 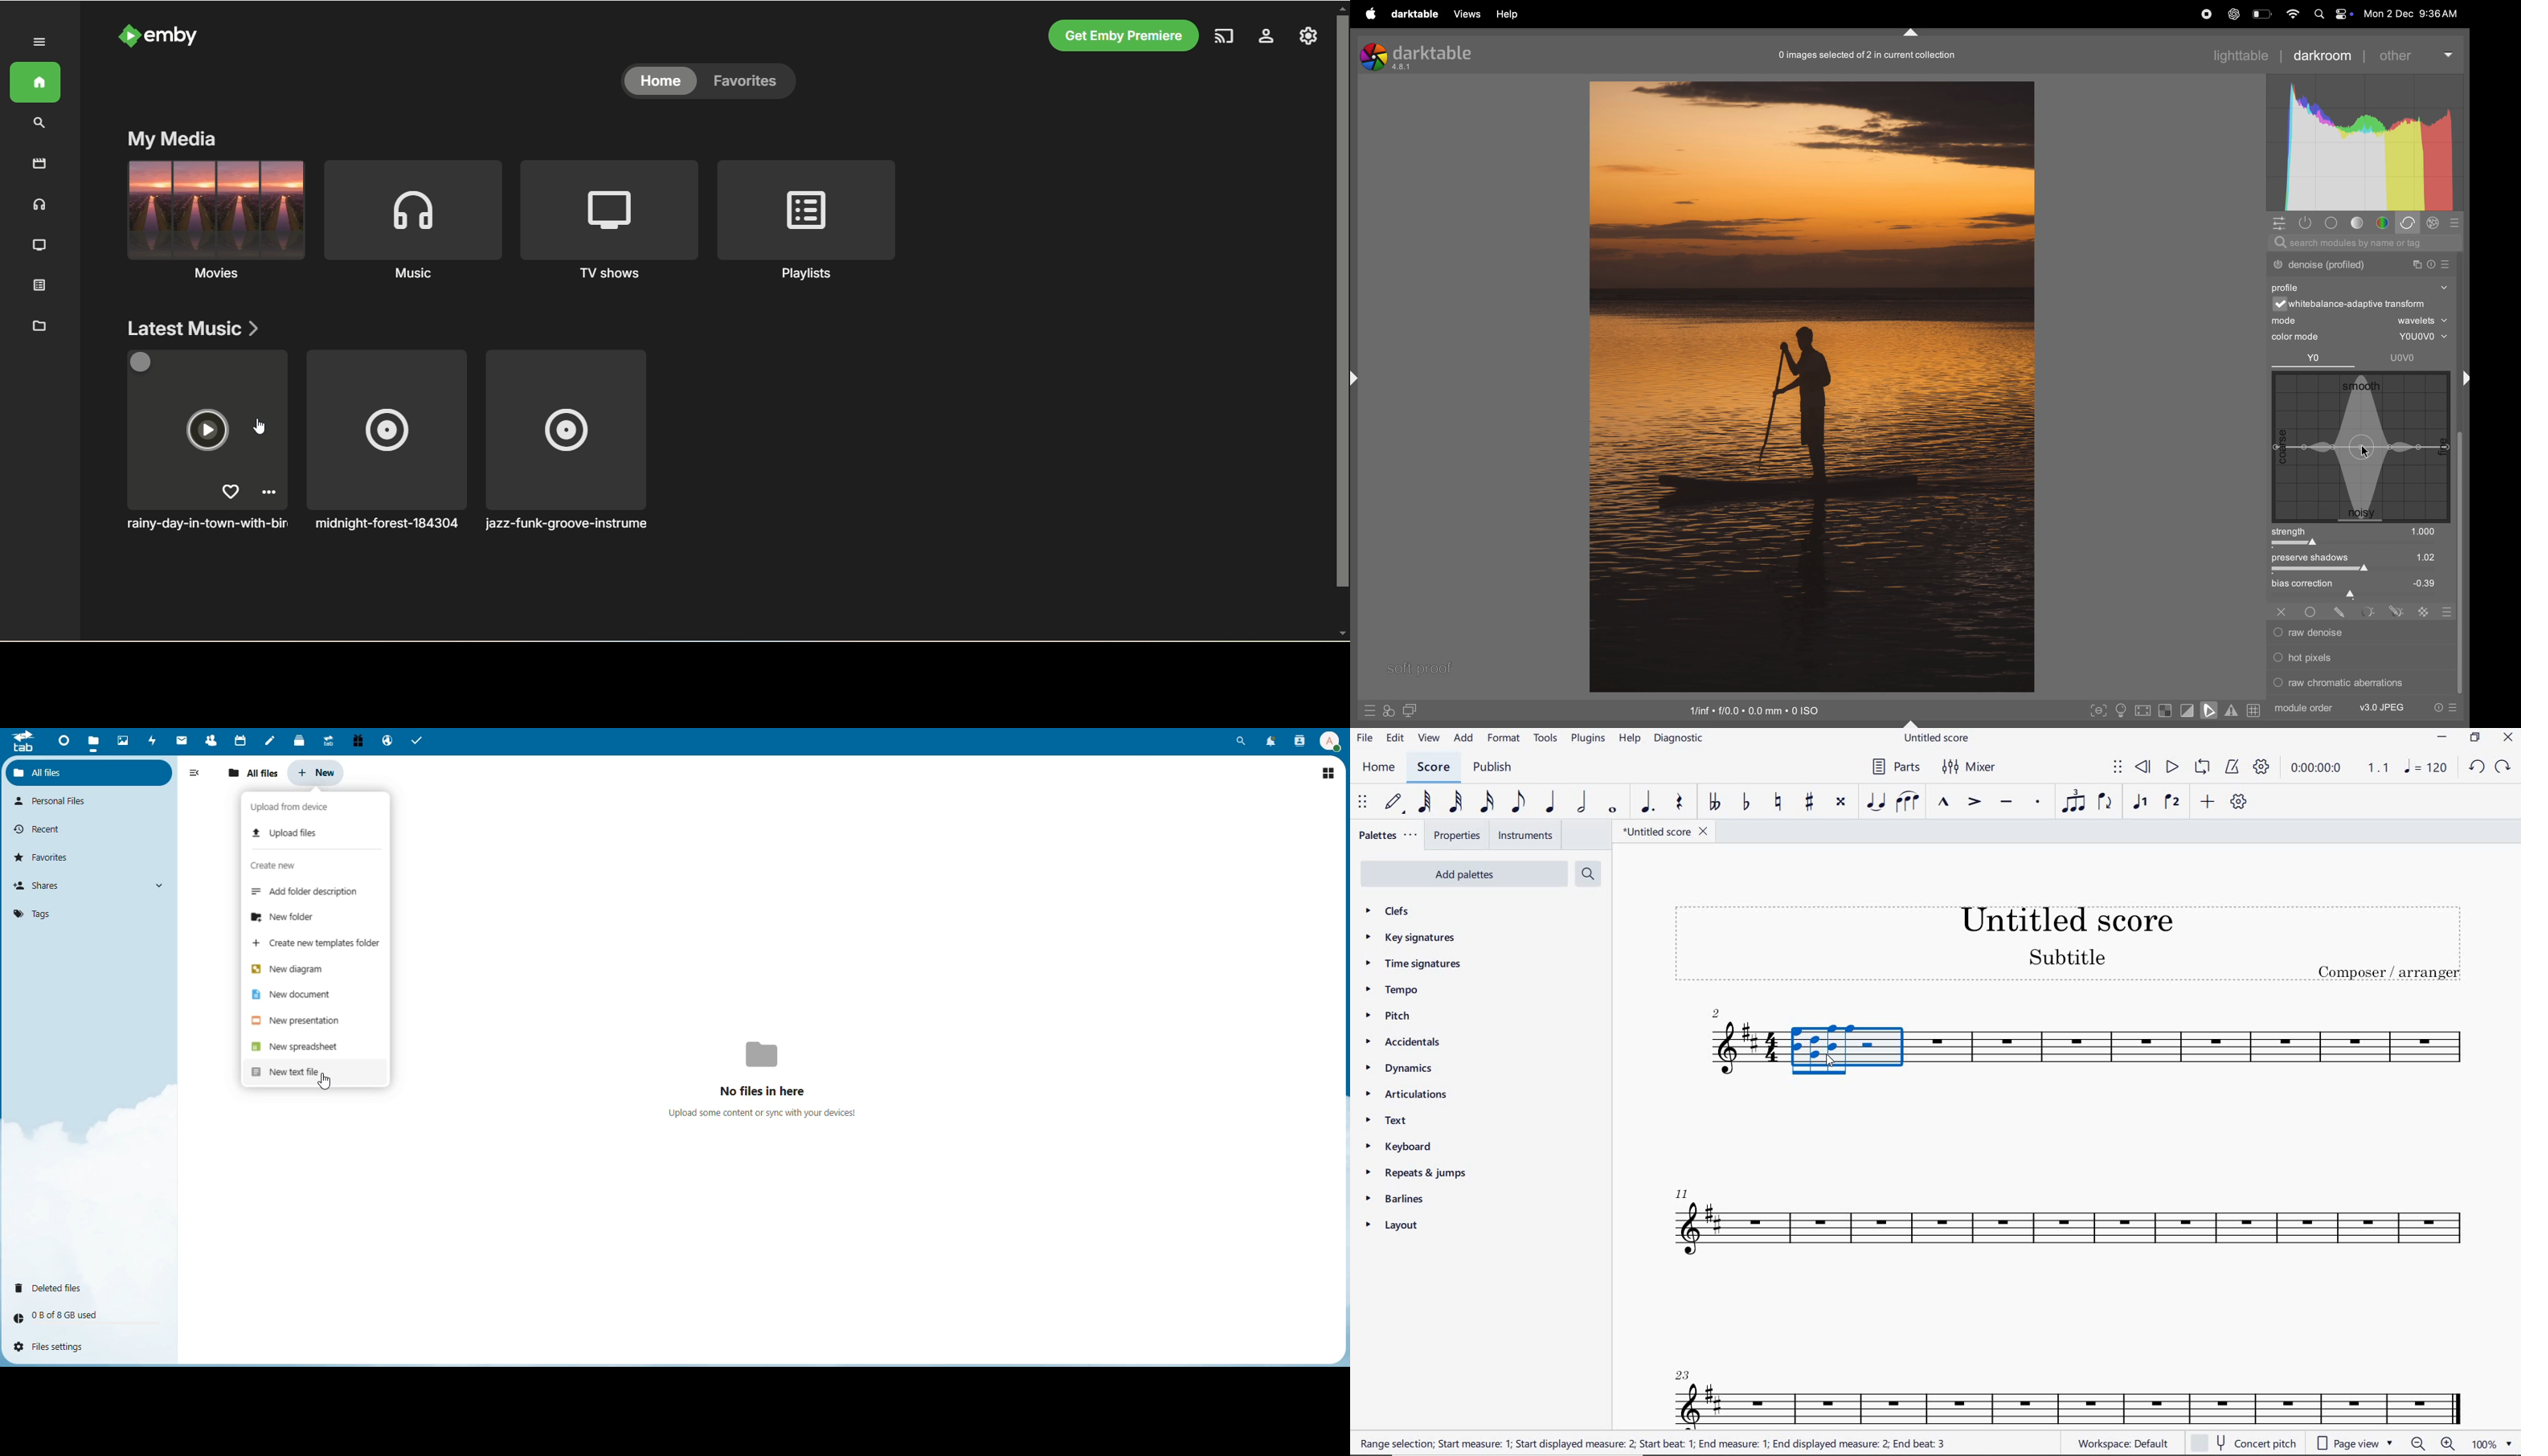 I want to click on DEFAULT (STEP TIME), so click(x=1395, y=803).